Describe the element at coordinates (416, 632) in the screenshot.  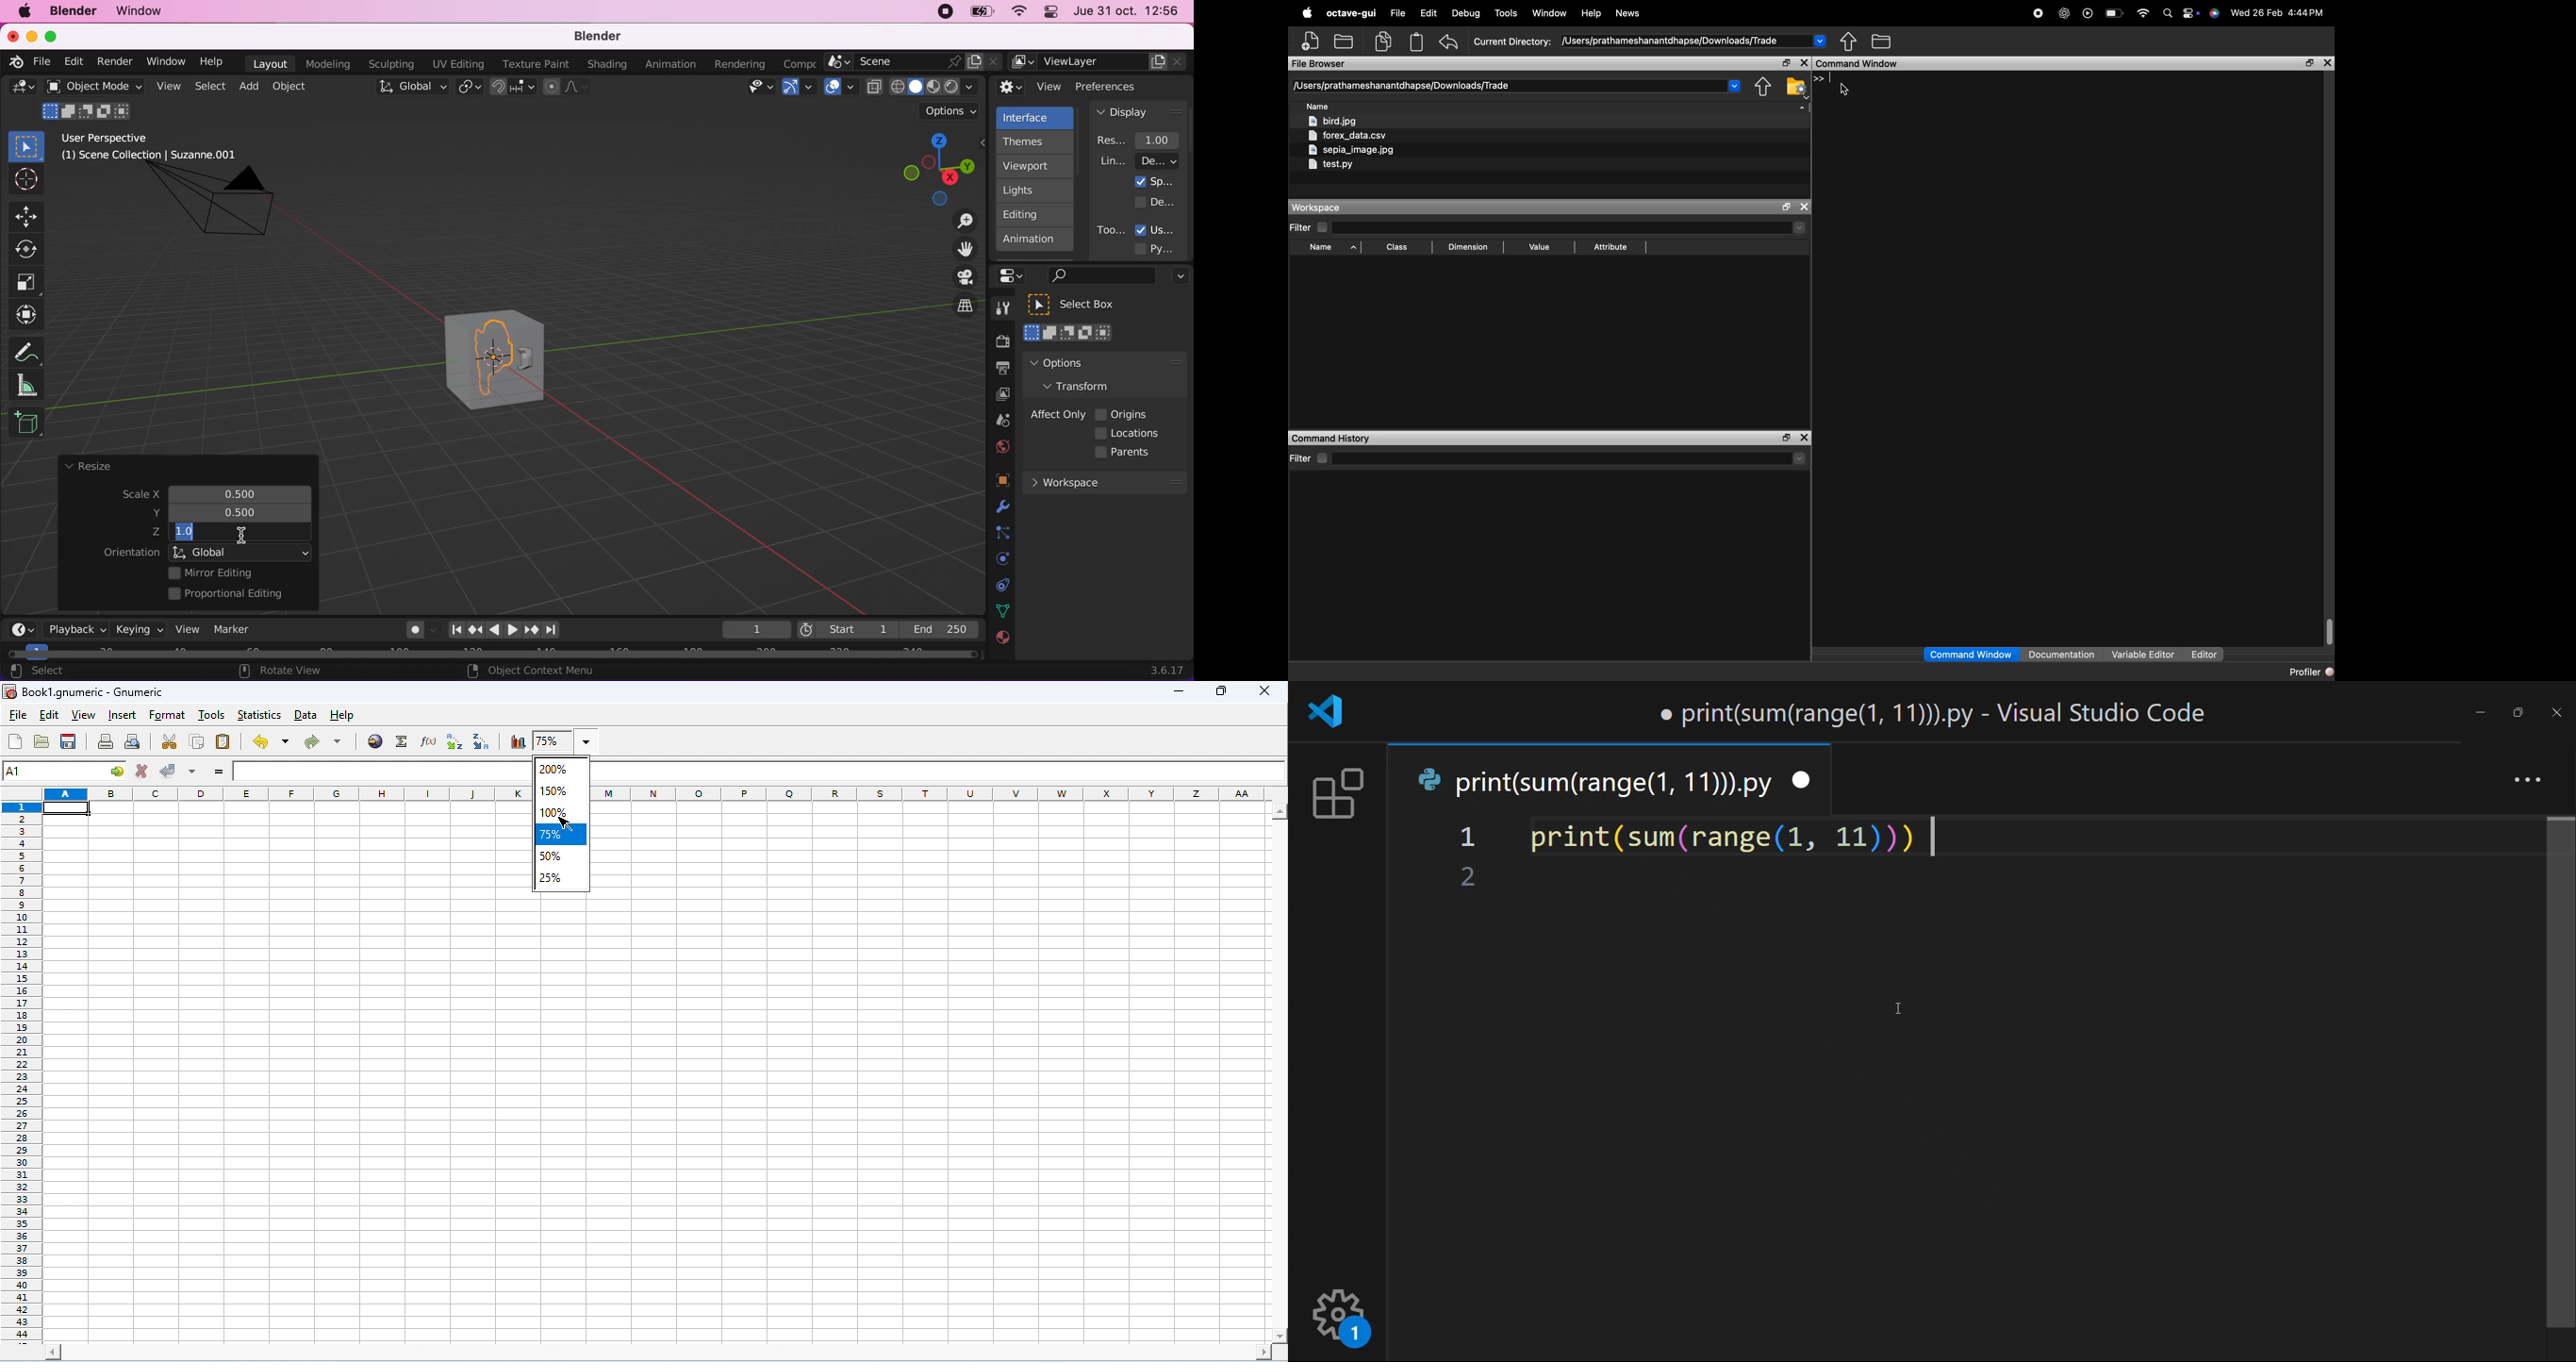
I see `autokeying` at that location.